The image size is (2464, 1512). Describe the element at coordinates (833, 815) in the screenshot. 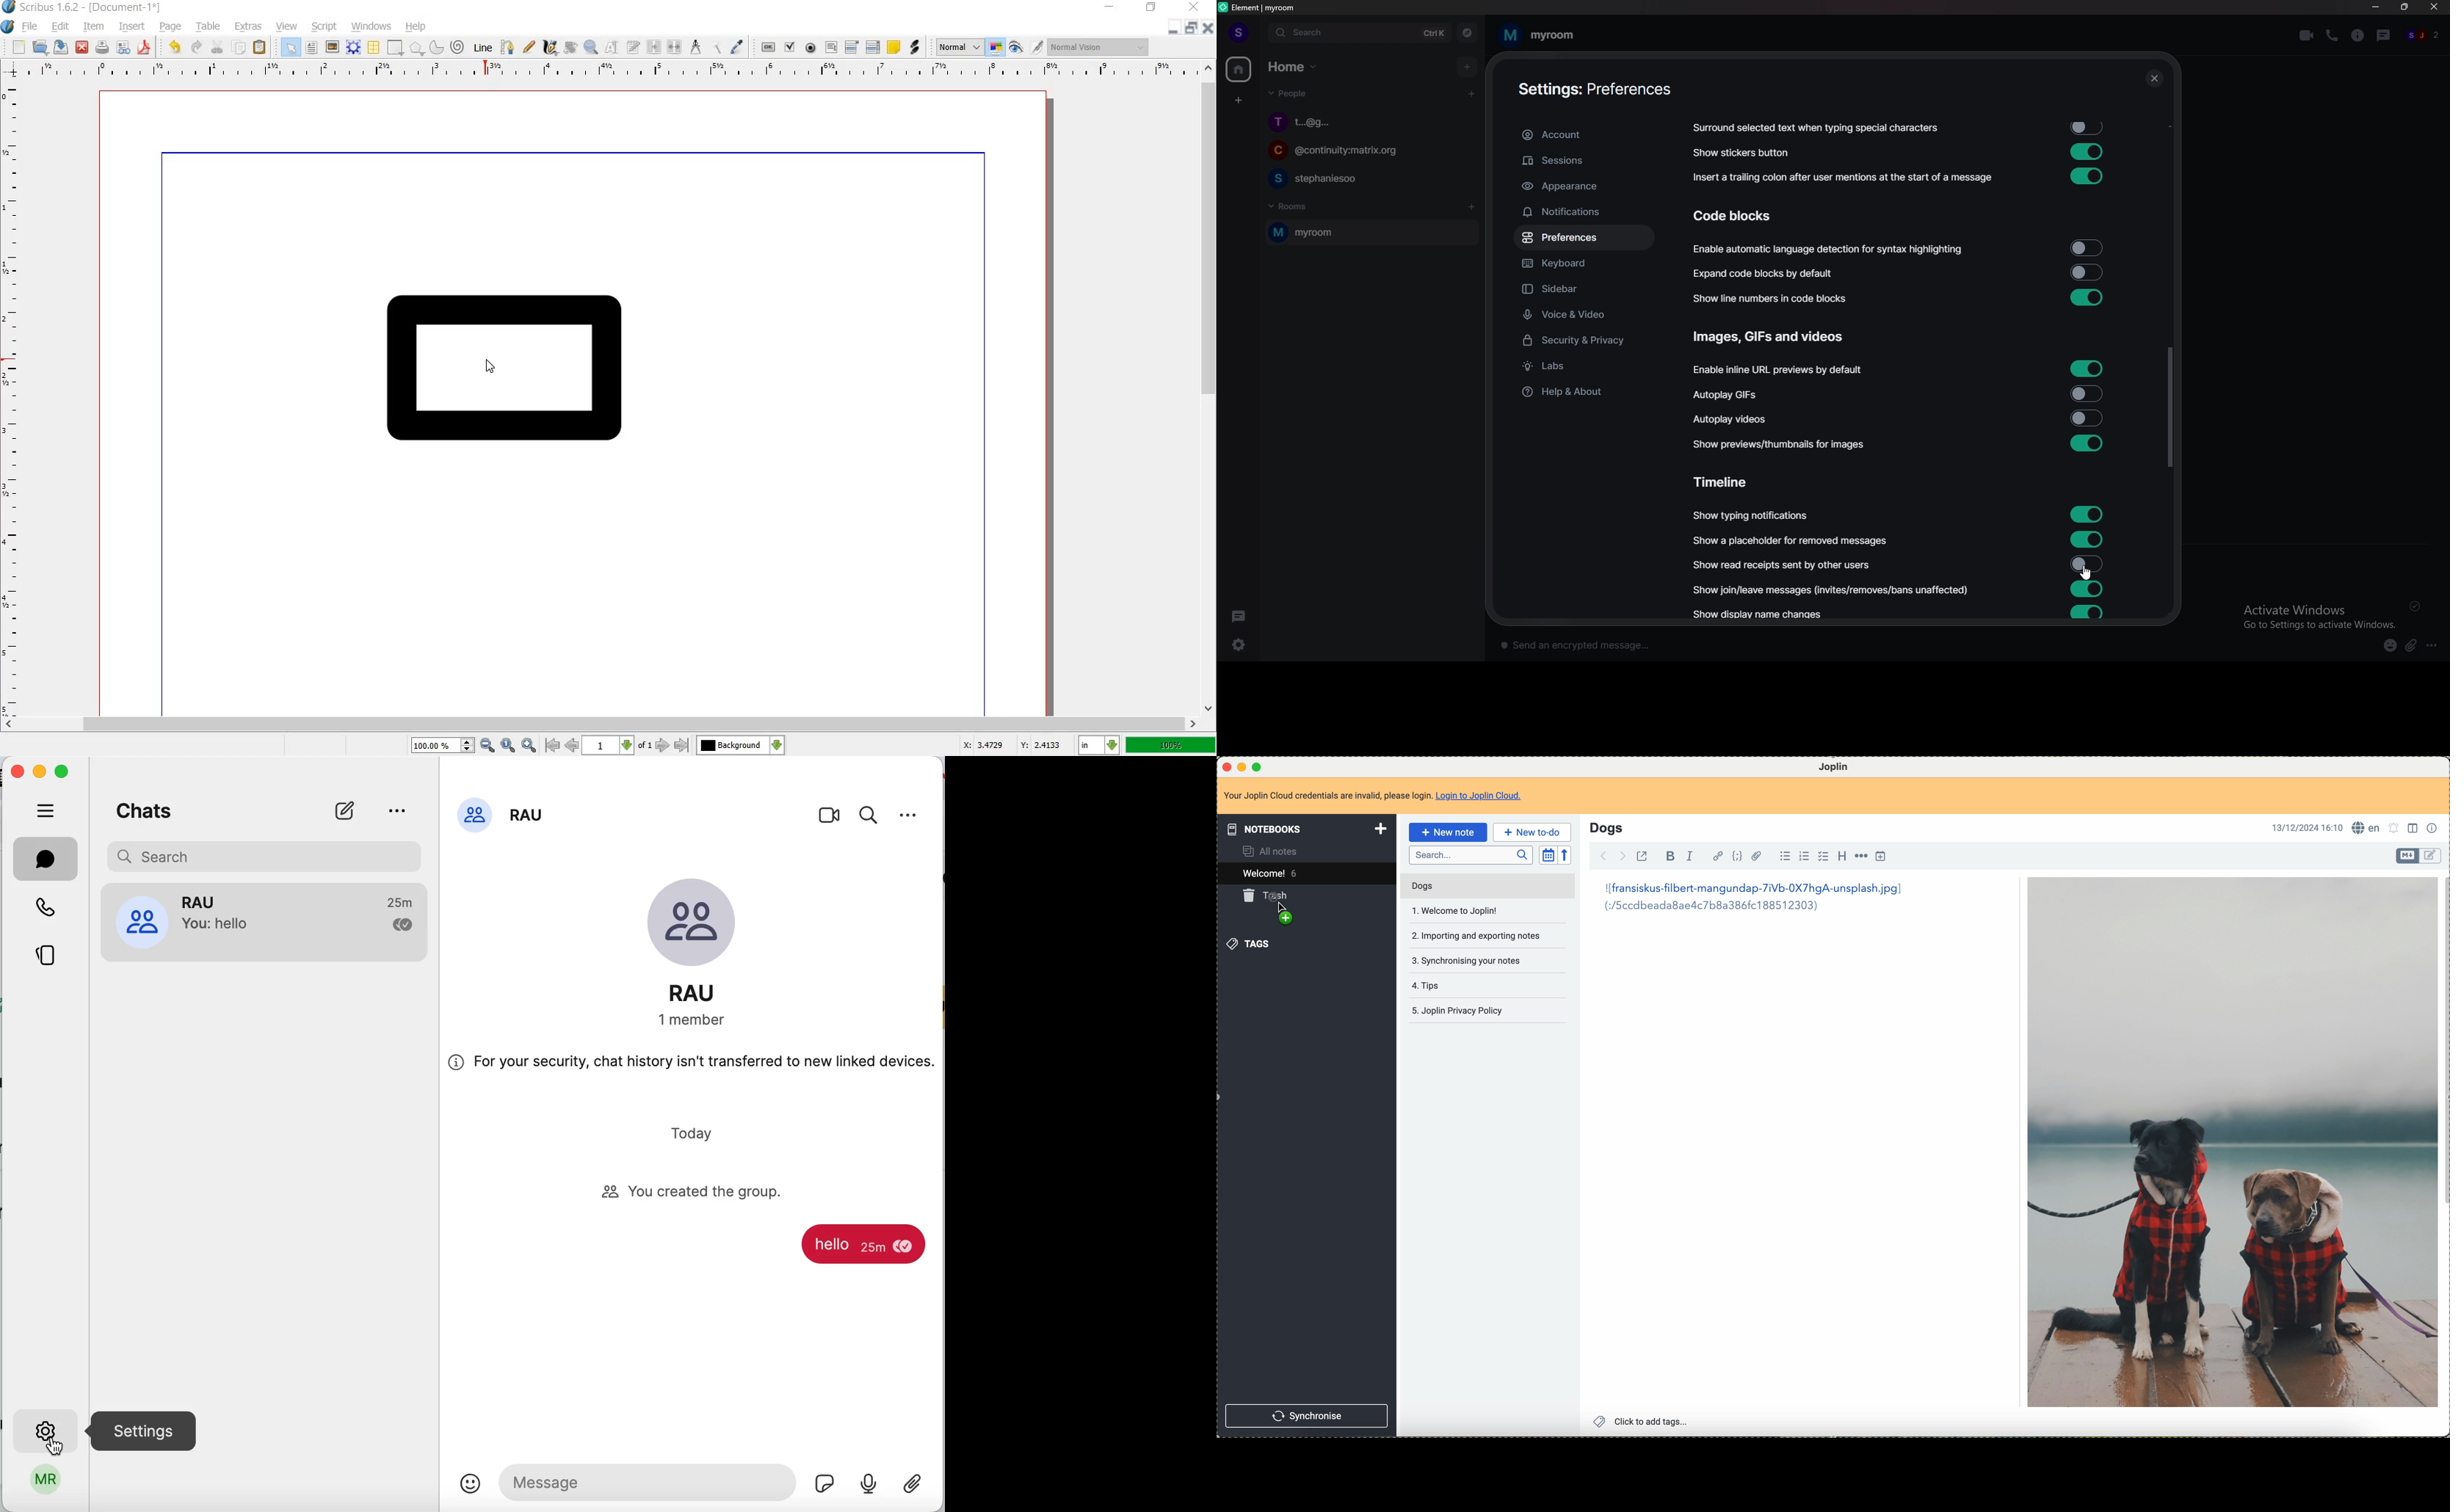

I see `video call` at that location.